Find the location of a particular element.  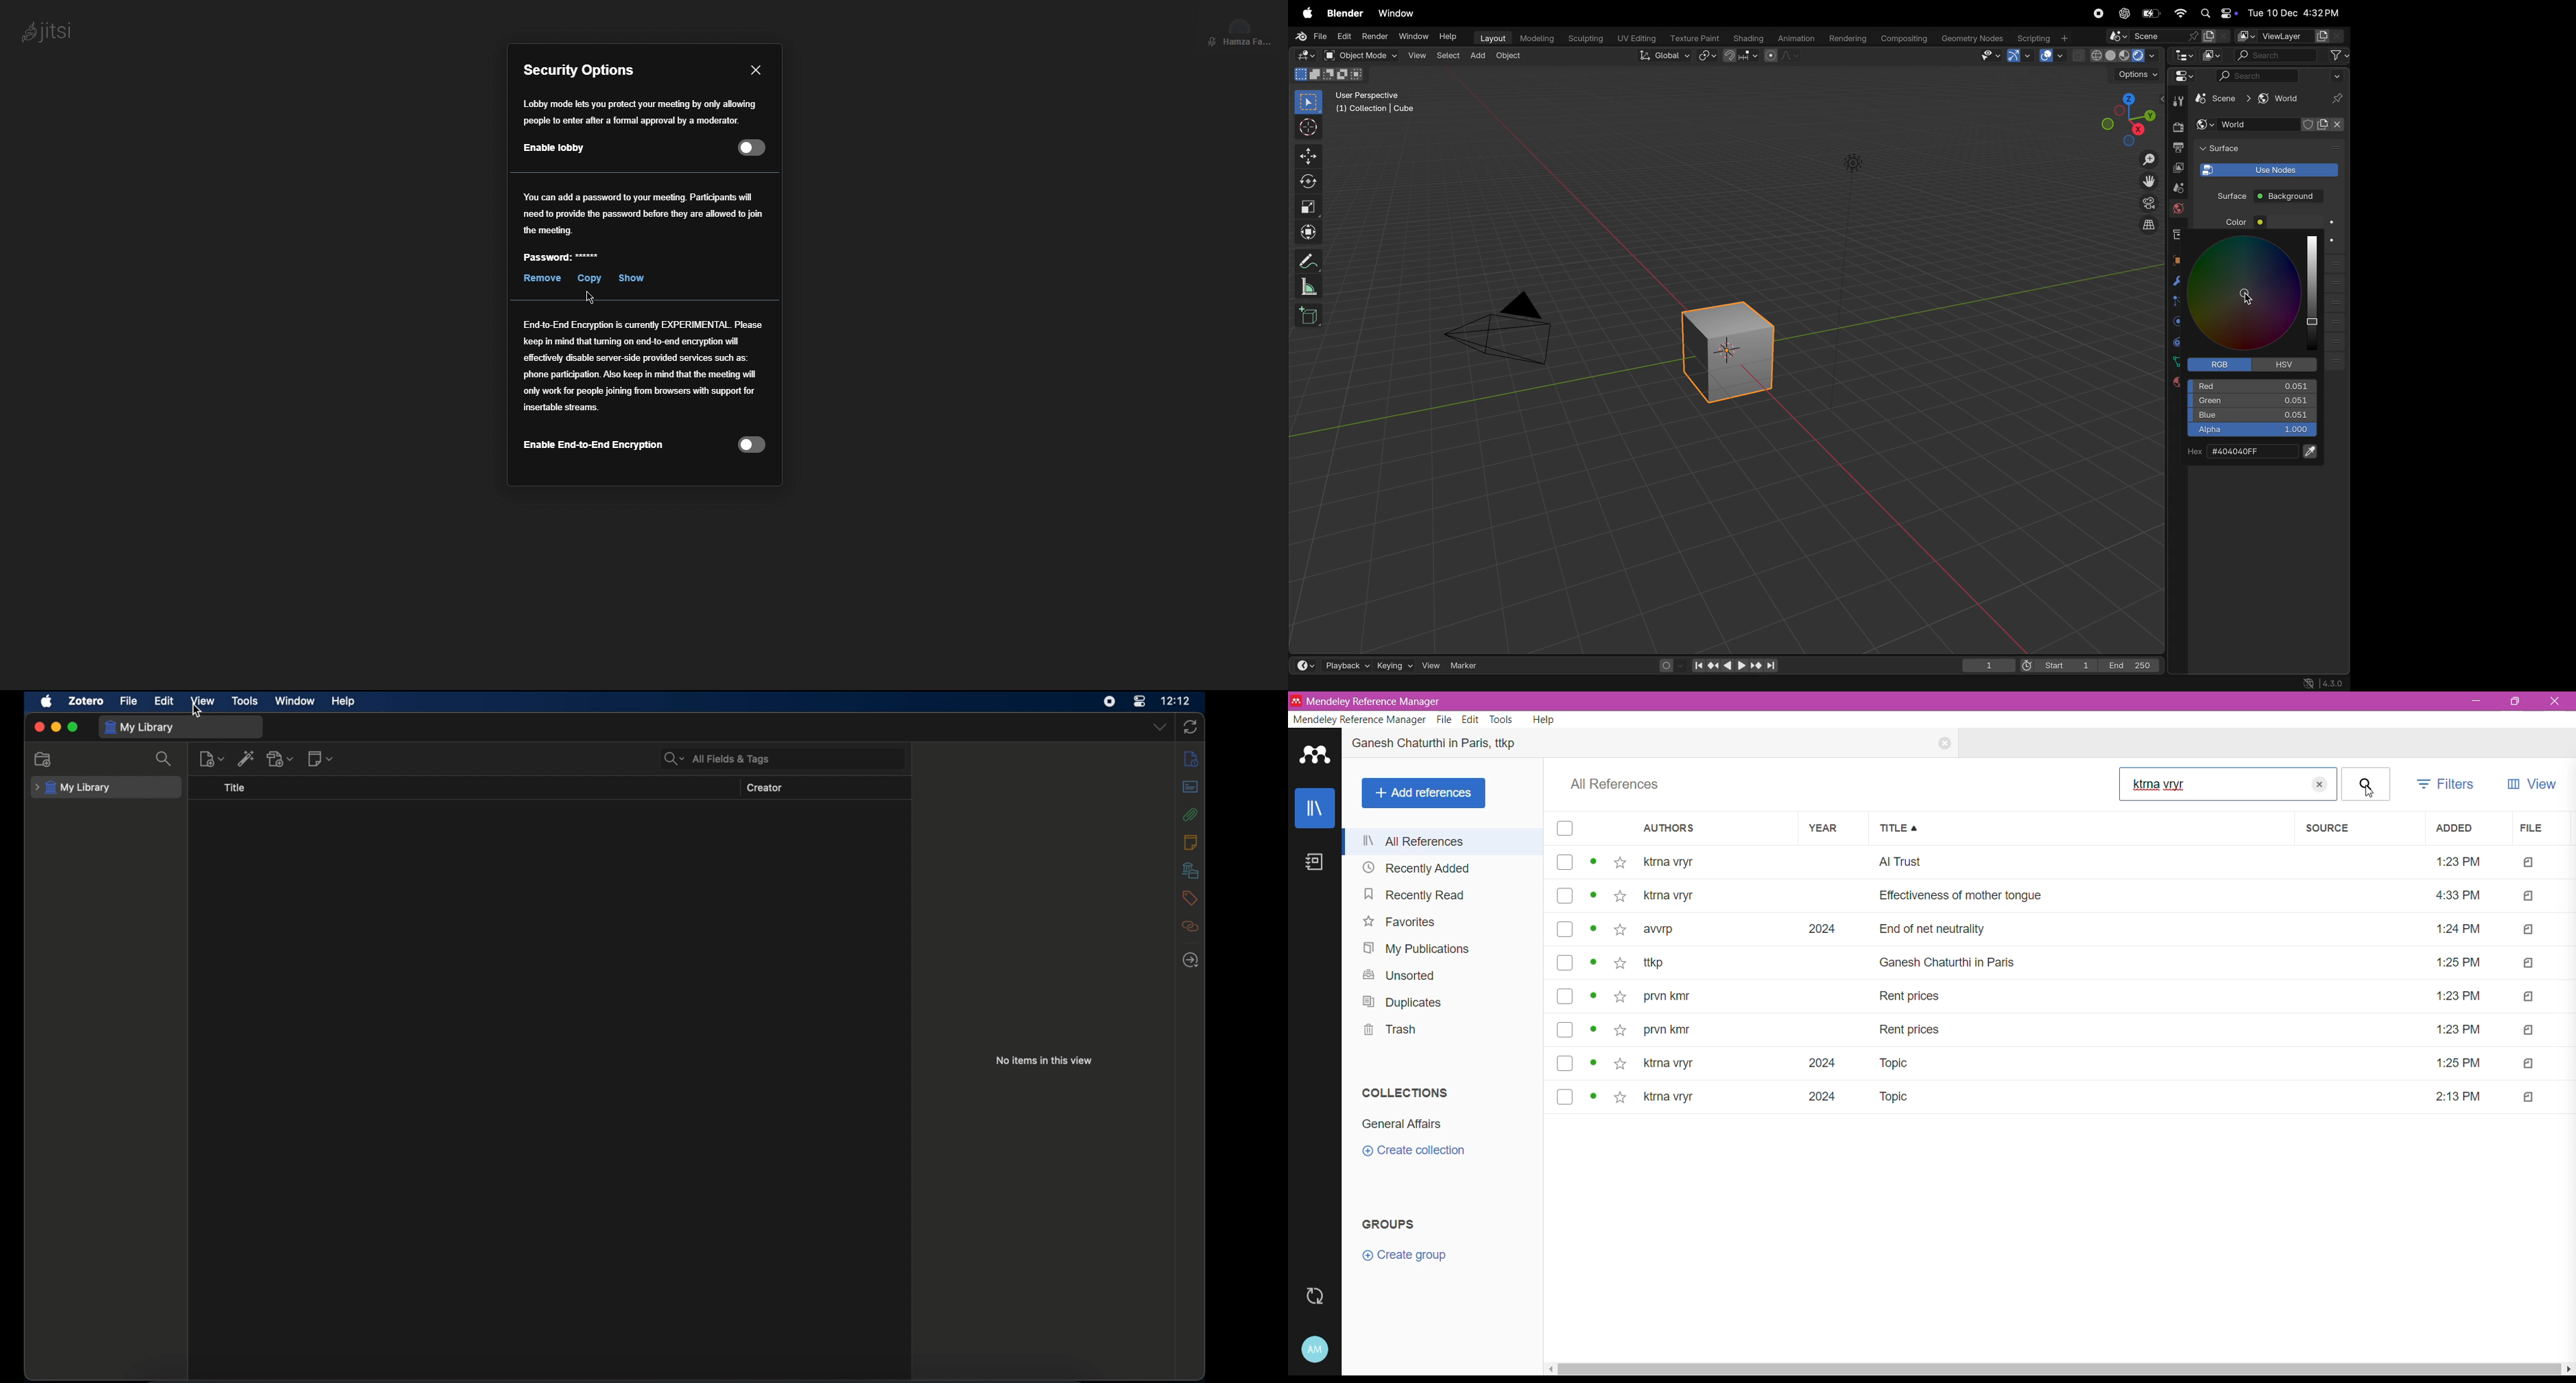

attachments is located at coordinates (1191, 814).